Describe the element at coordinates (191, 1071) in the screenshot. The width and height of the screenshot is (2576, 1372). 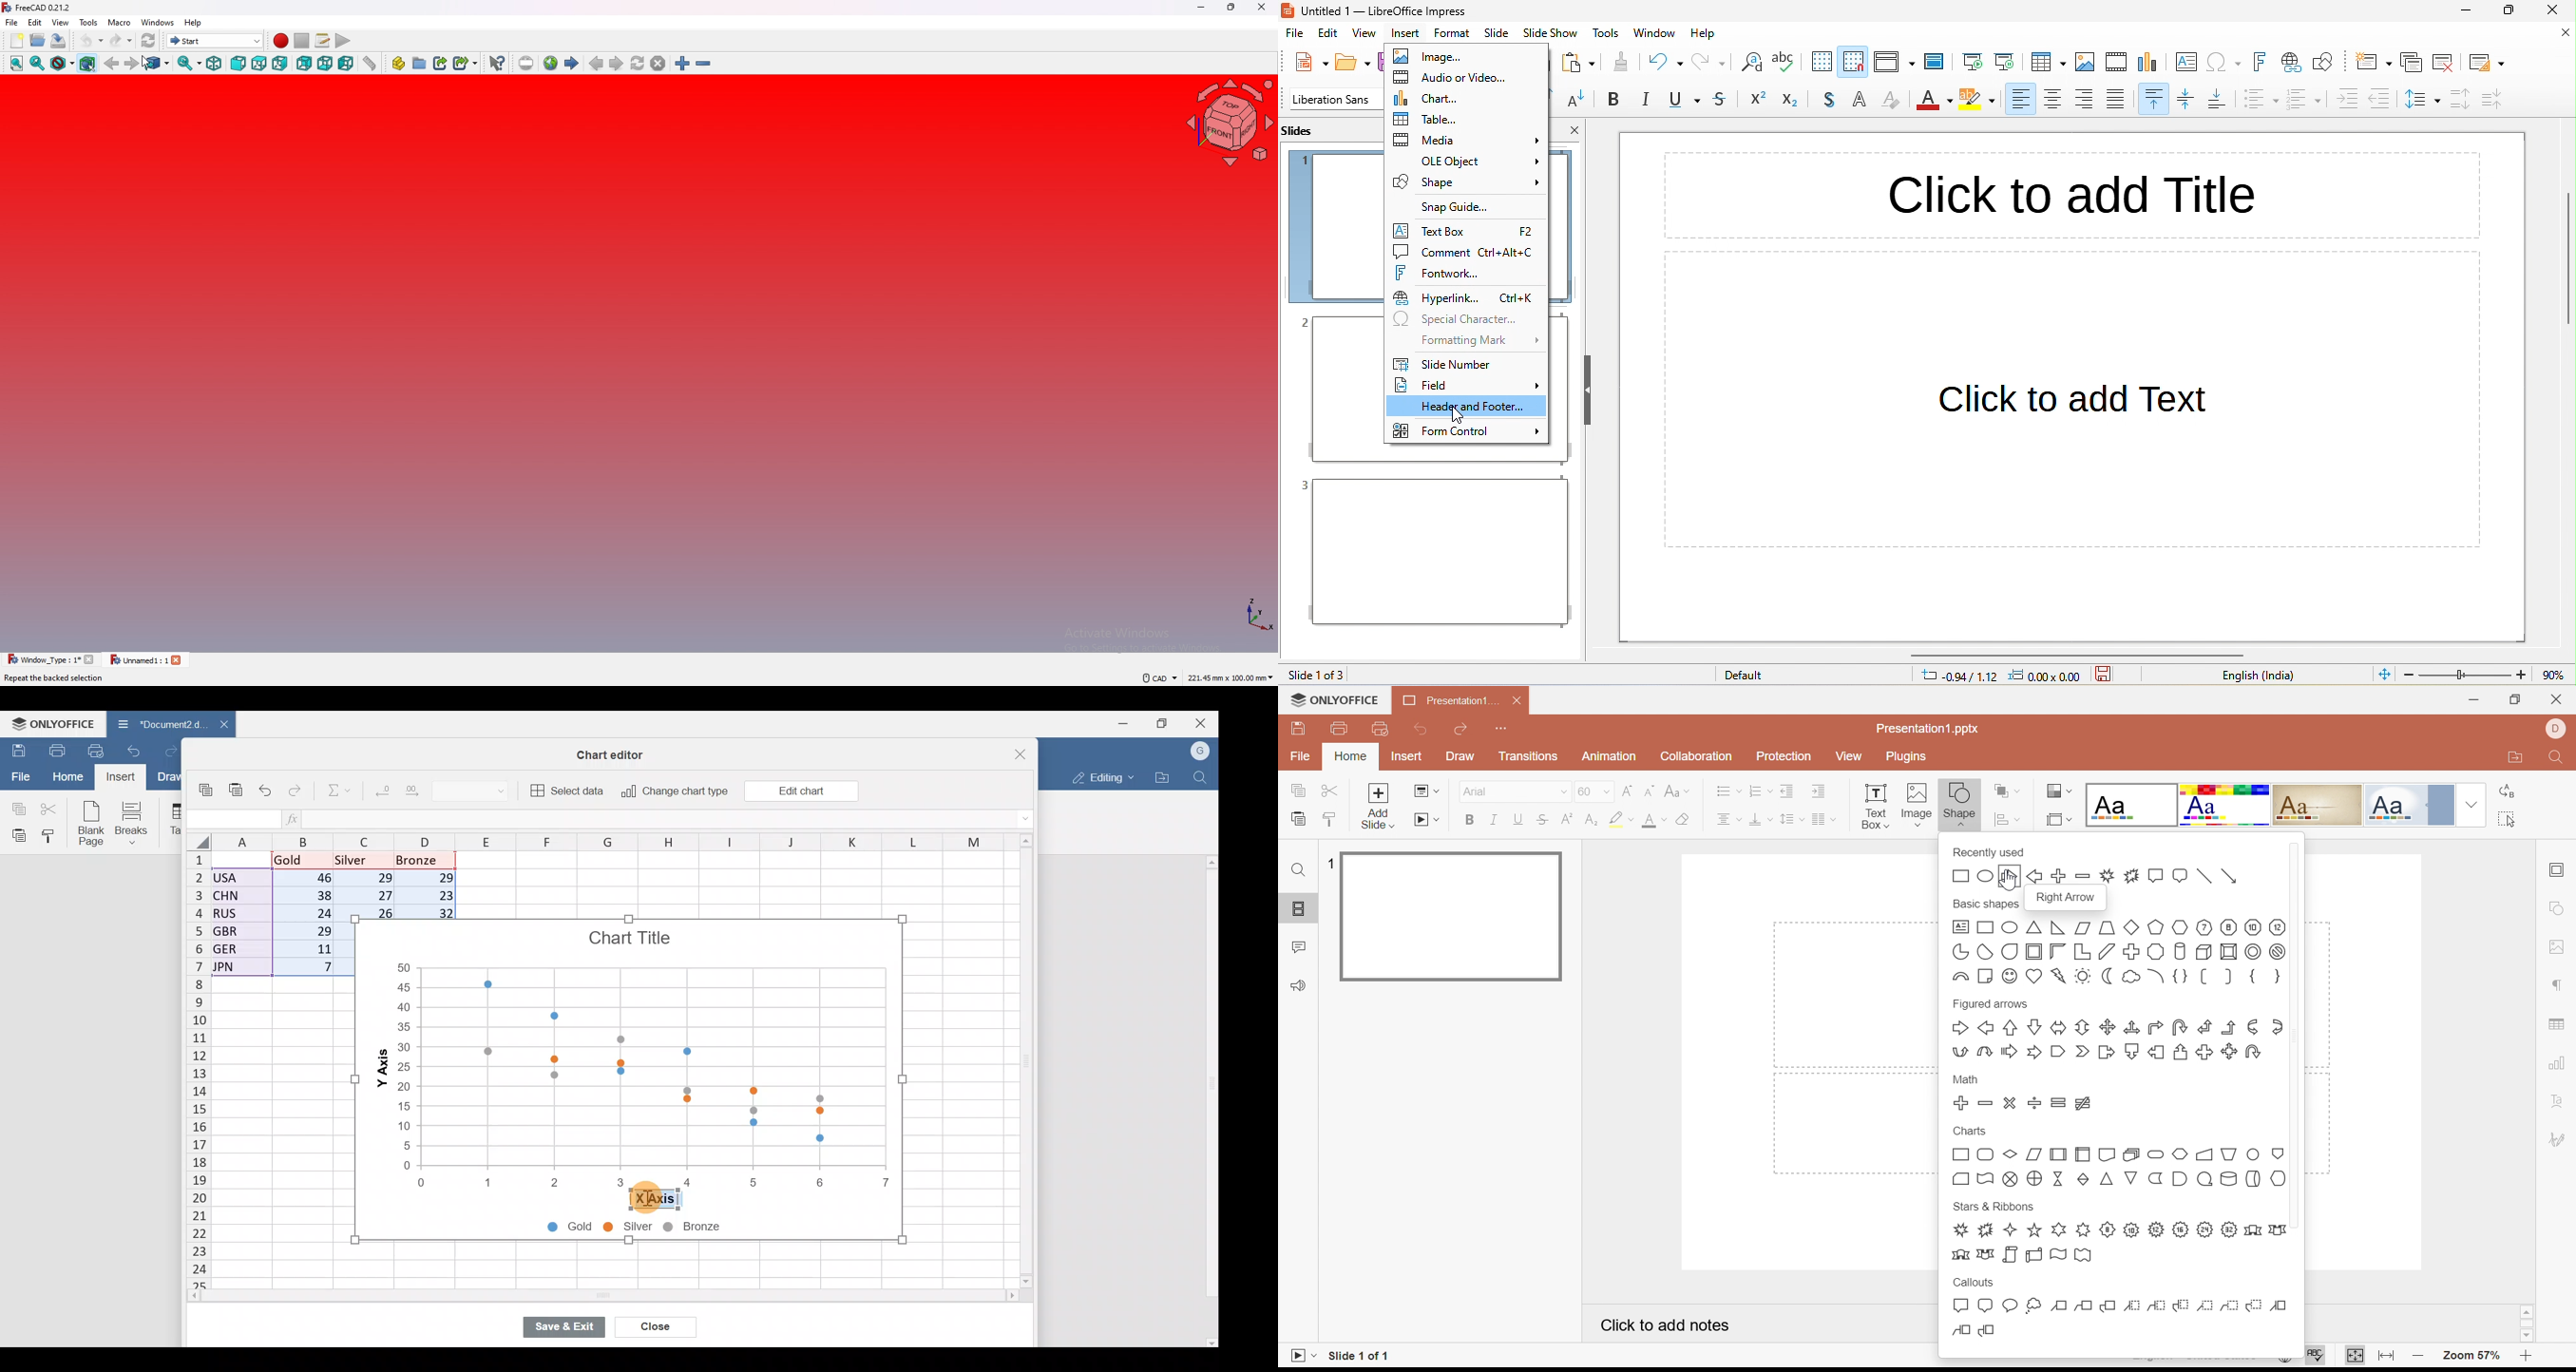
I see `Rows` at that location.